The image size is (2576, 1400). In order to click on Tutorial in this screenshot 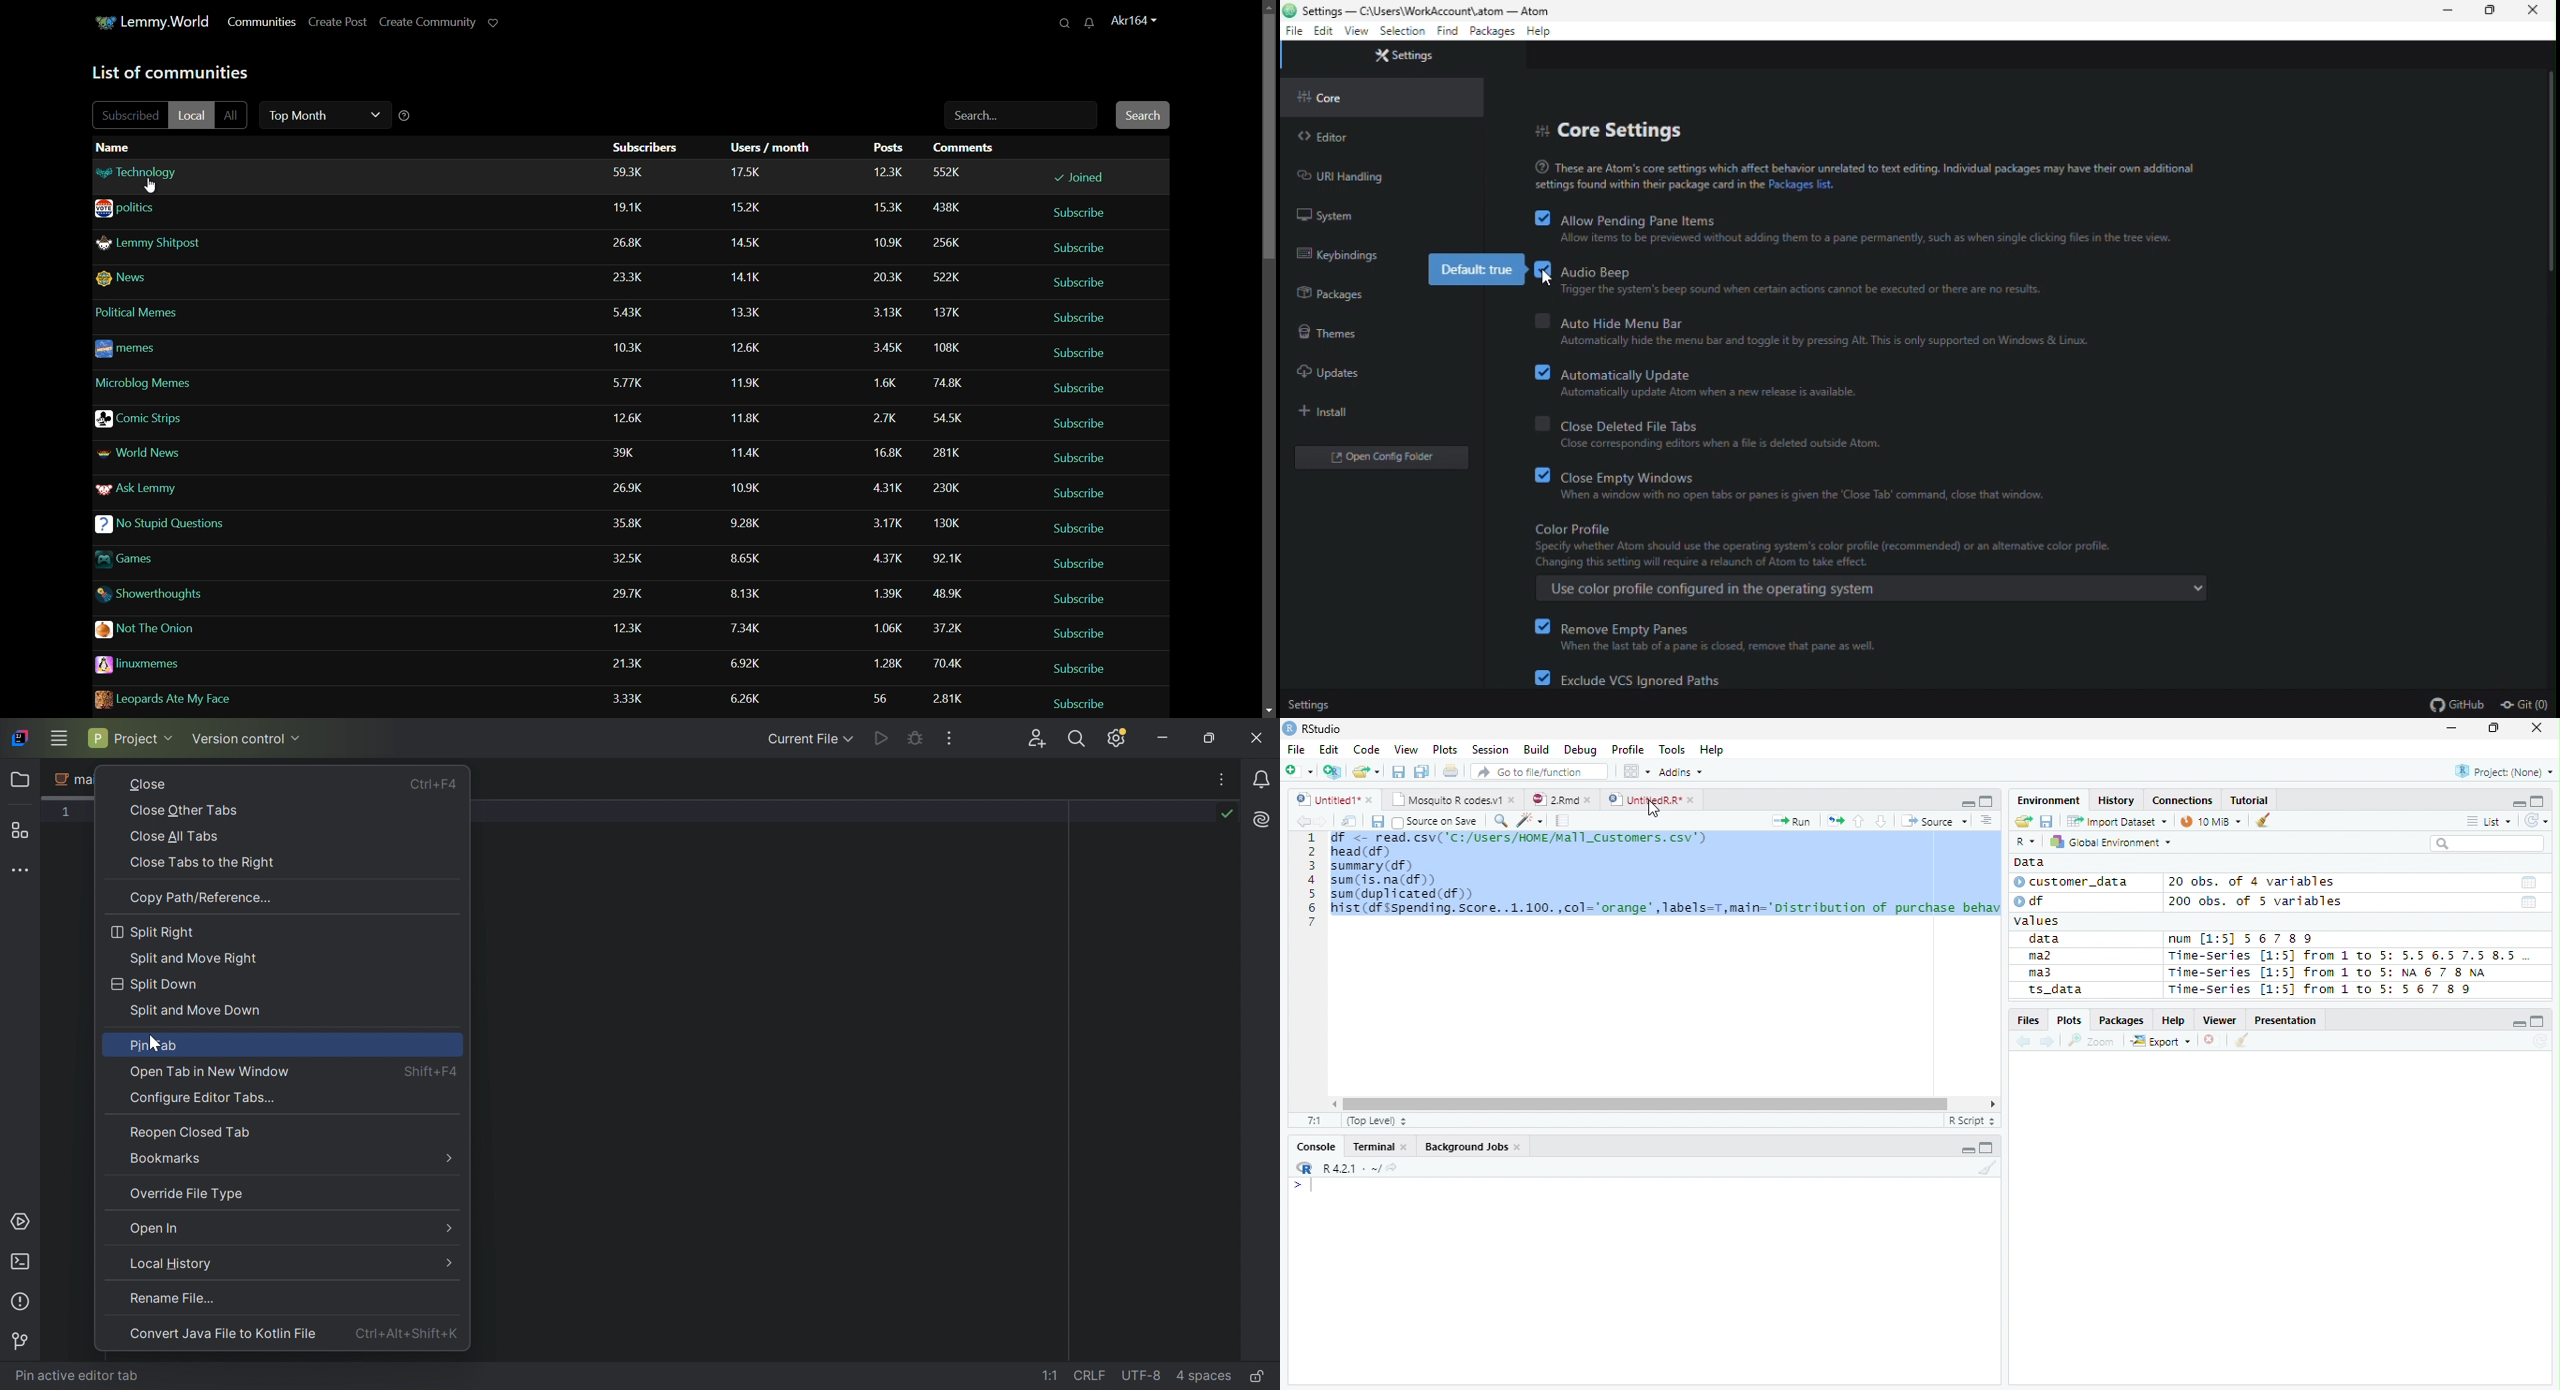, I will do `click(2250, 800)`.